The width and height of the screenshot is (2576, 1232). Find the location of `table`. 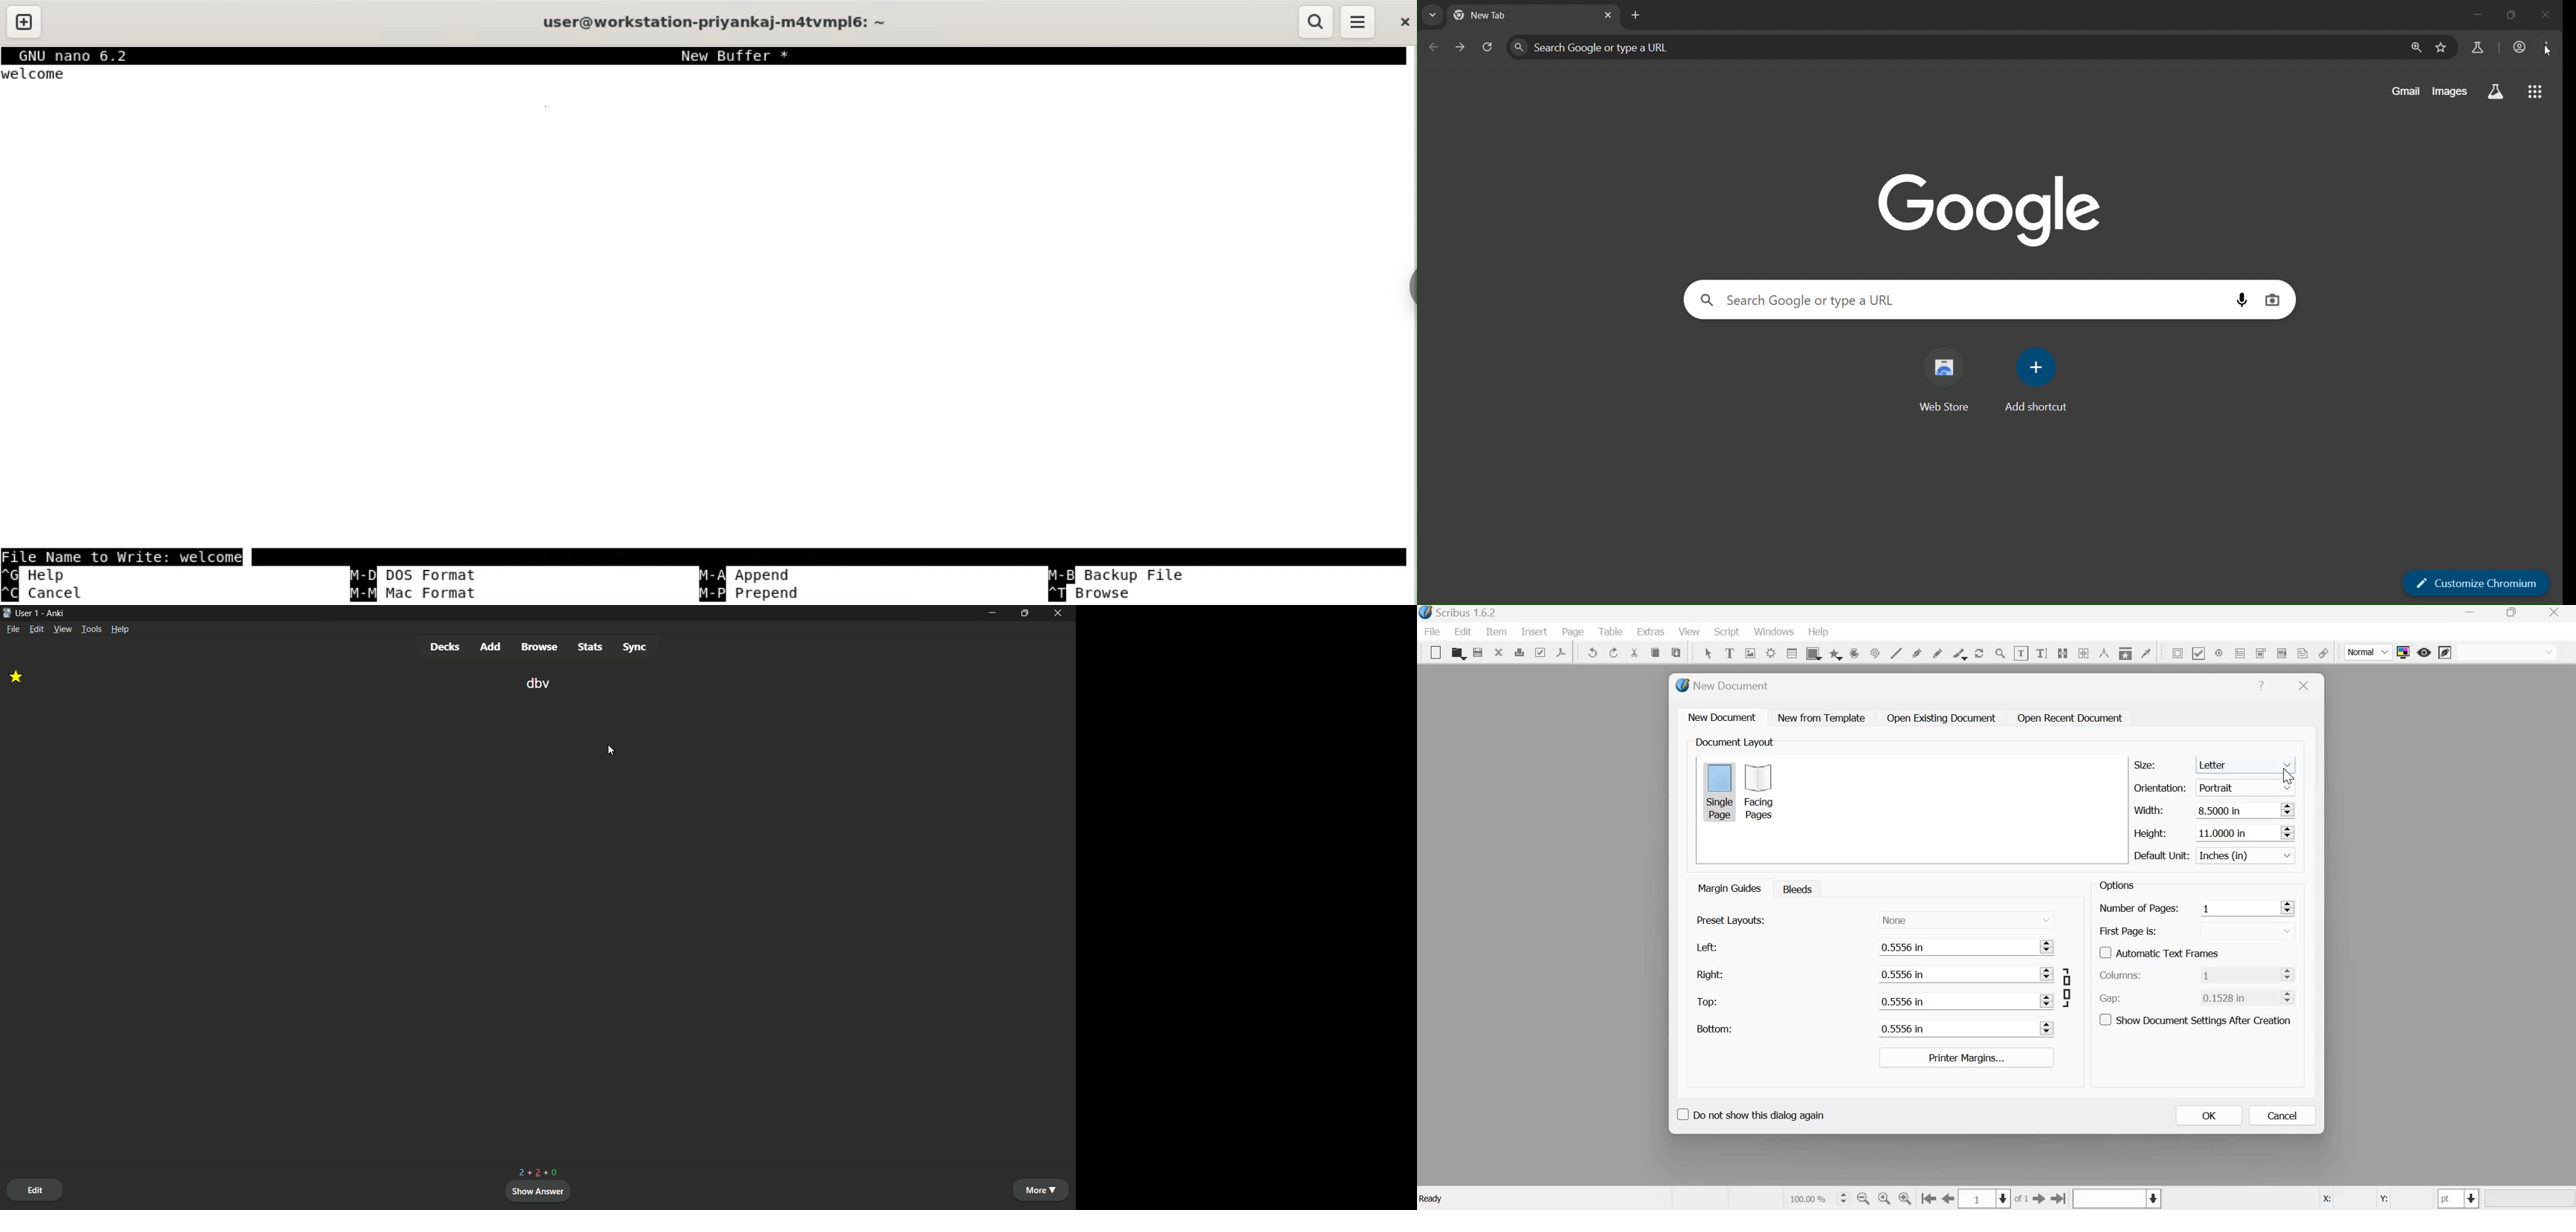

table is located at coordinates (1791, 653).